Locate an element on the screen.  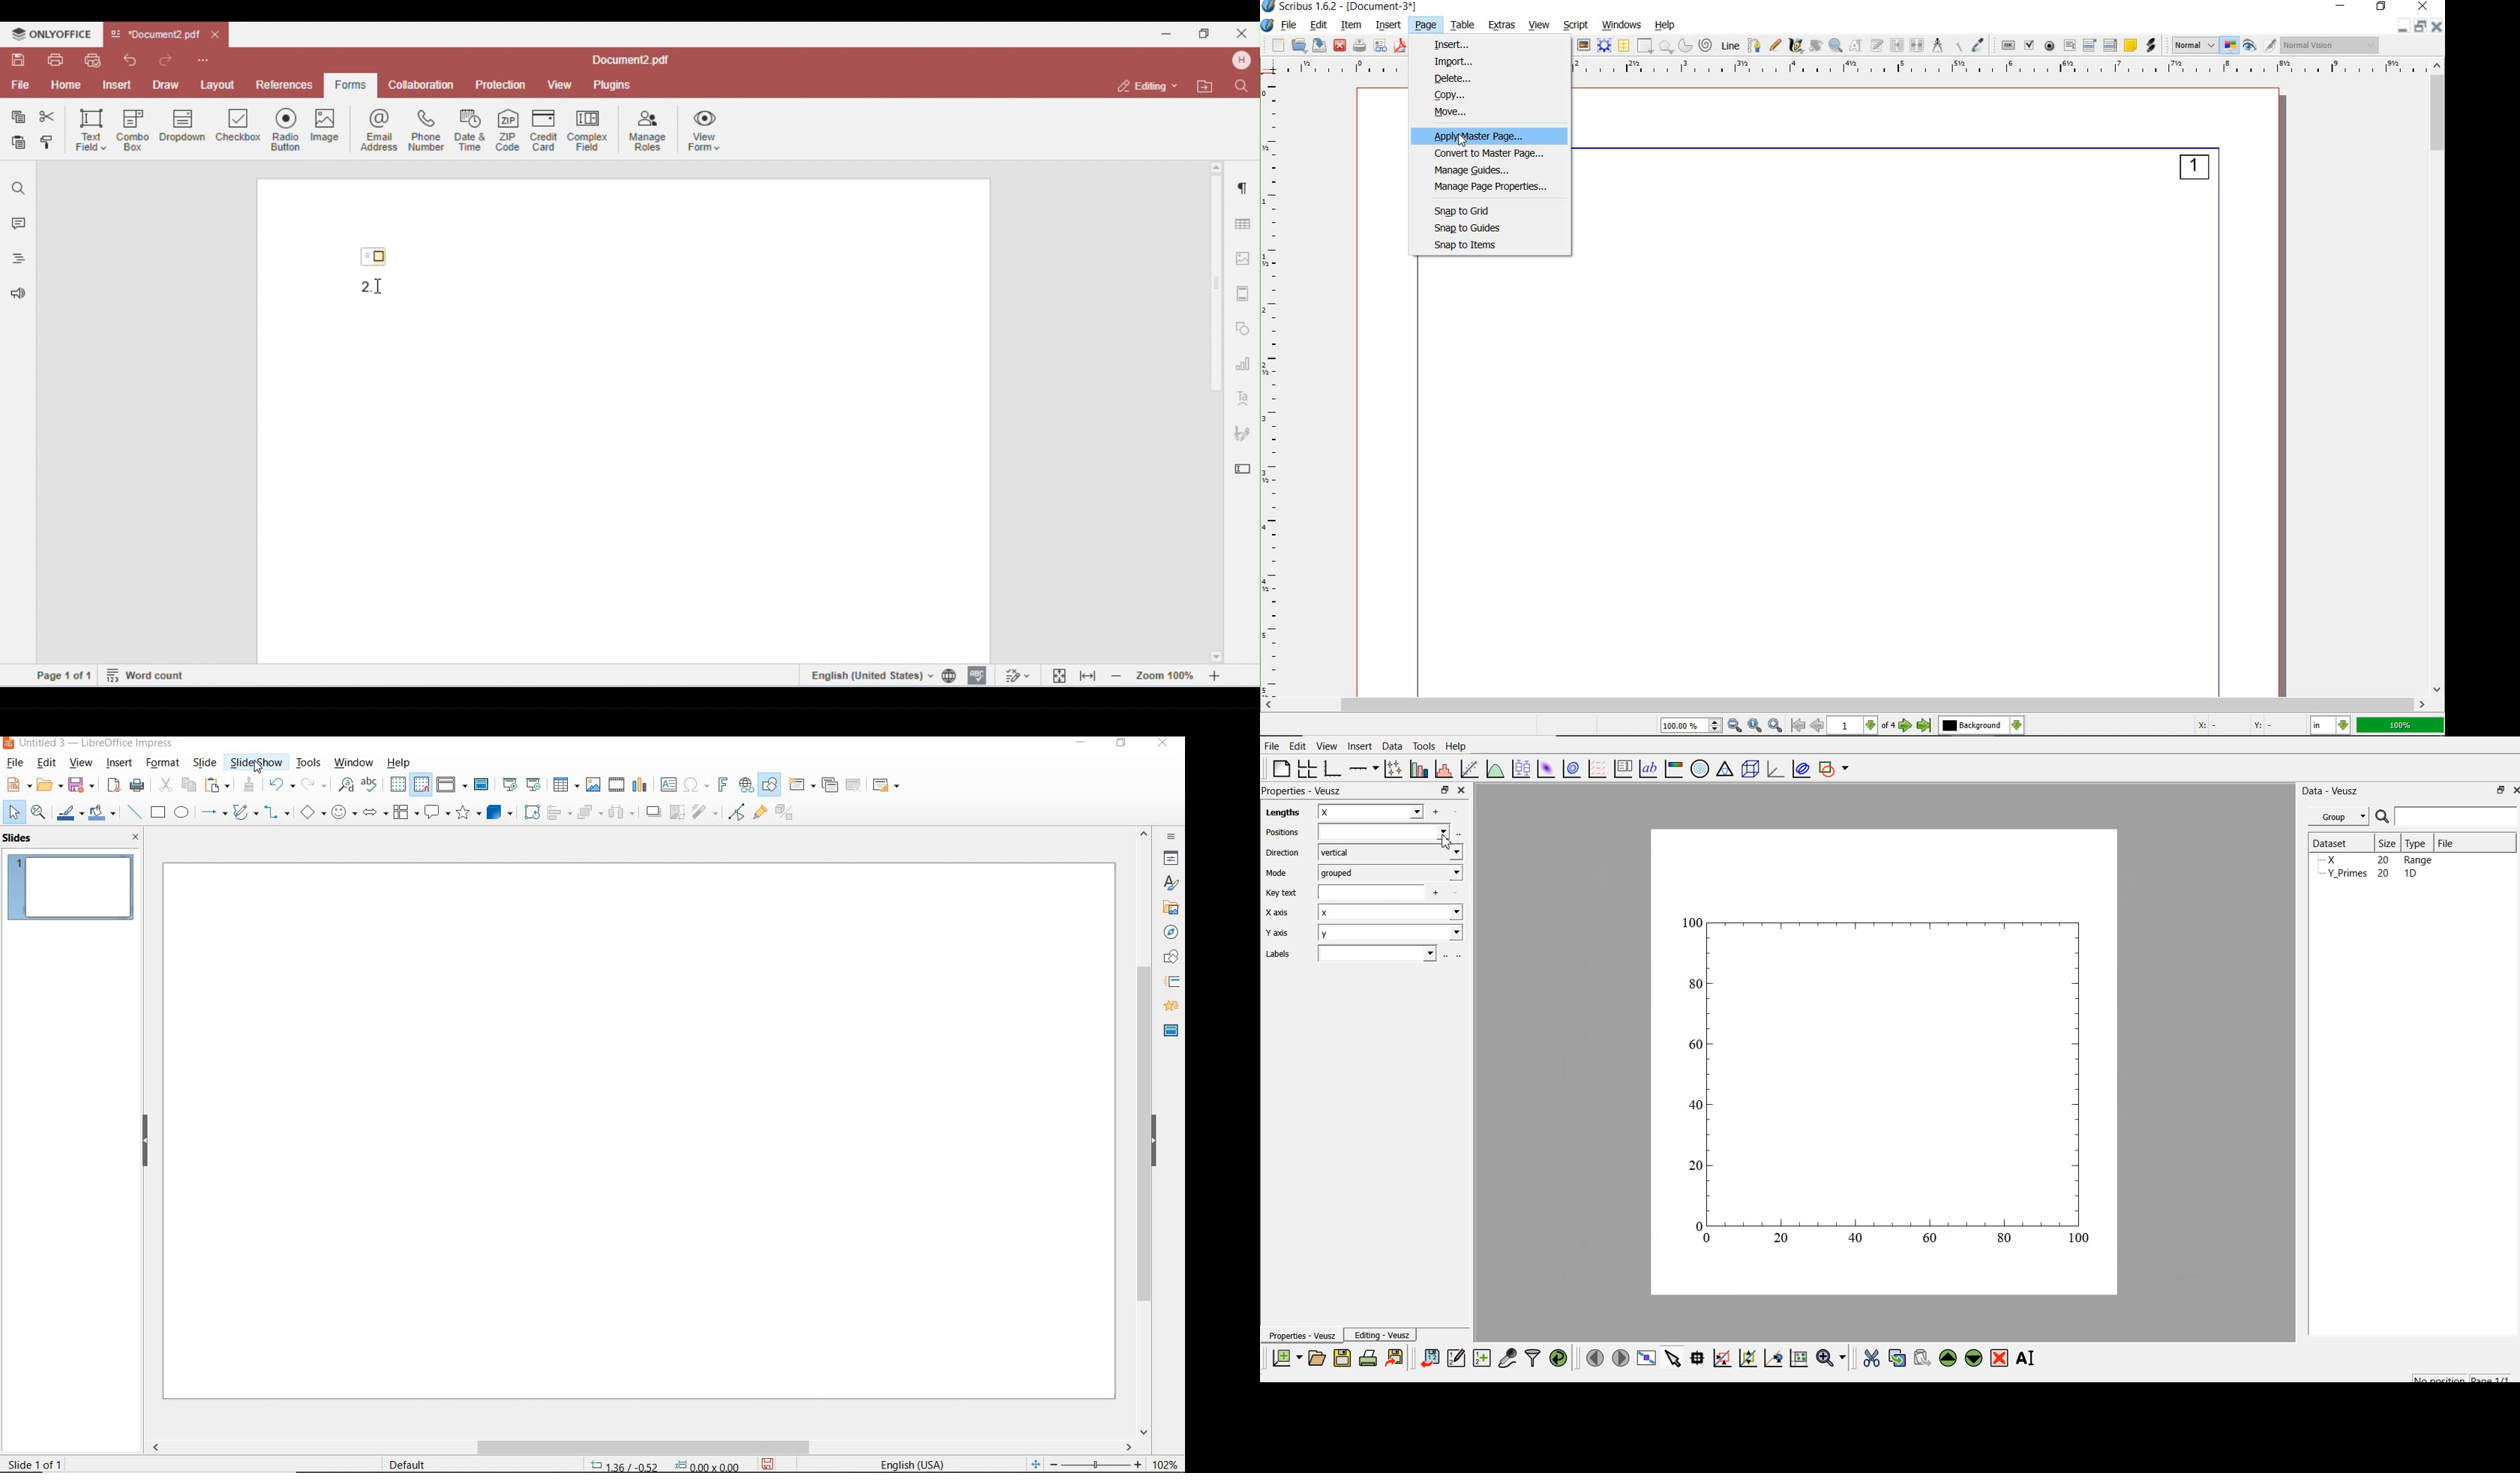
Tools is located at coordinates (1423, 745).